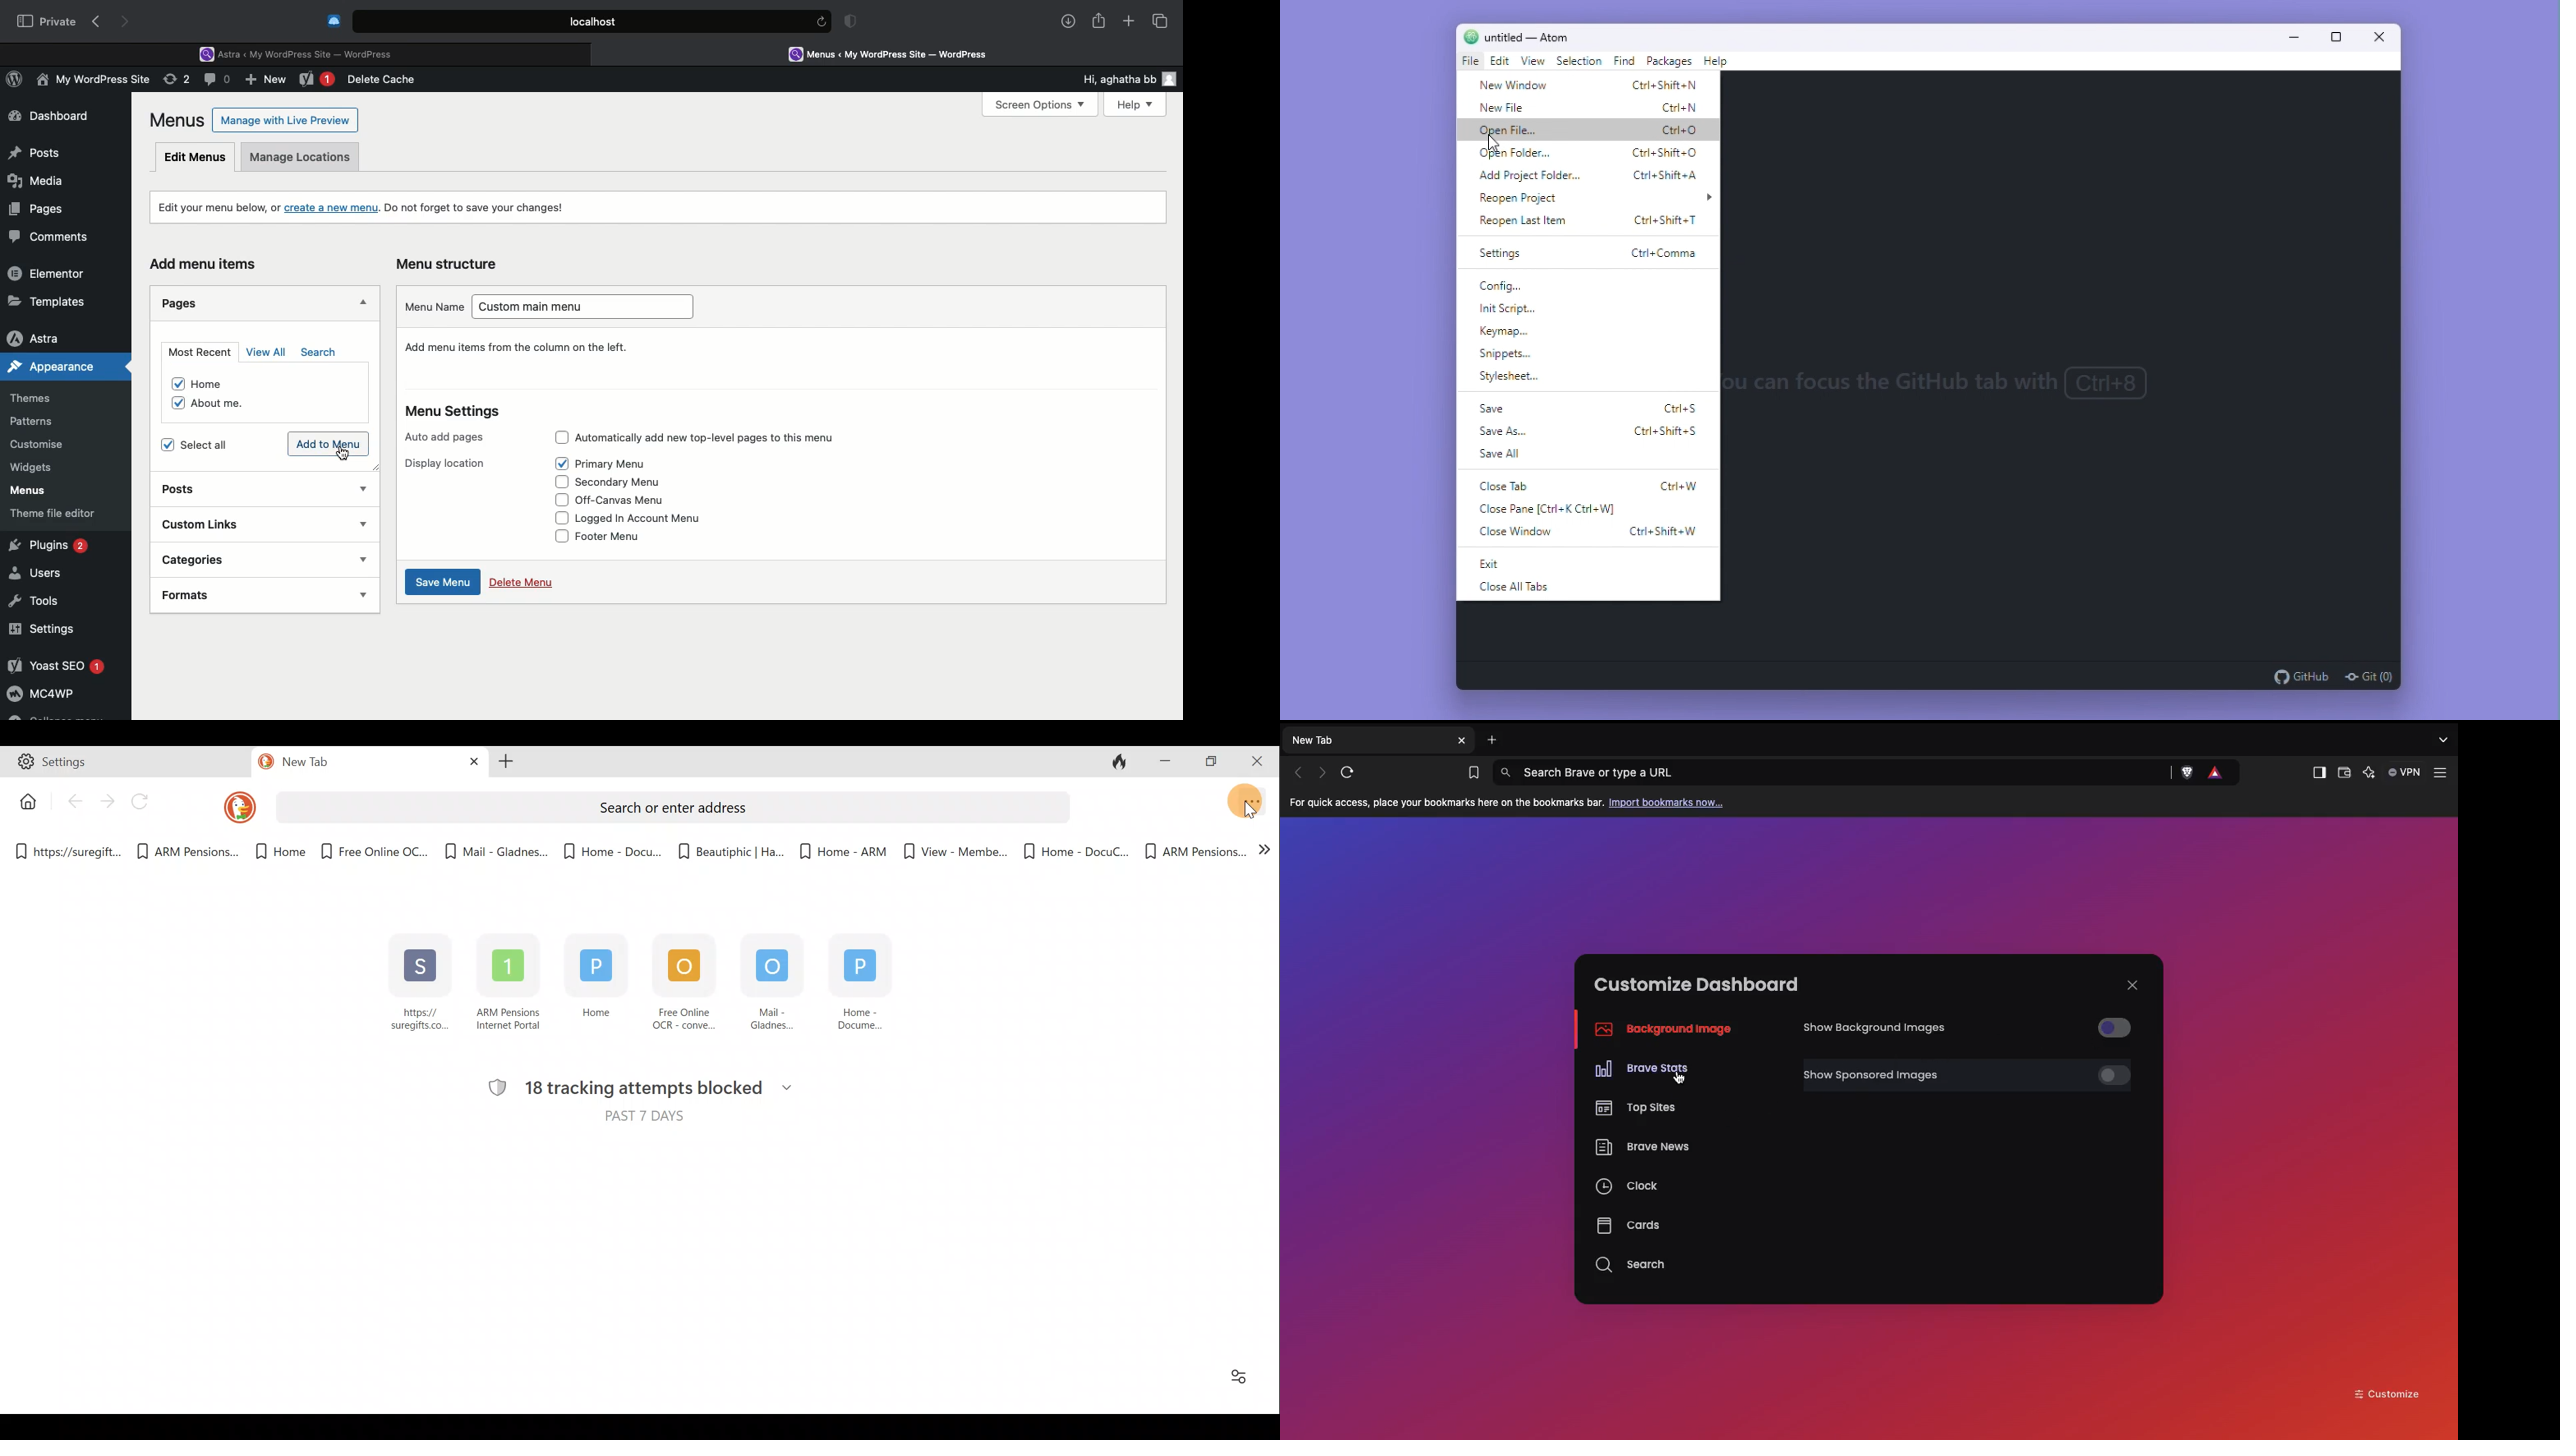  What do you see at coordinates (217, 207) in the screenshot?
I see `Edit your menu, or` at bounding box center [217, 207].